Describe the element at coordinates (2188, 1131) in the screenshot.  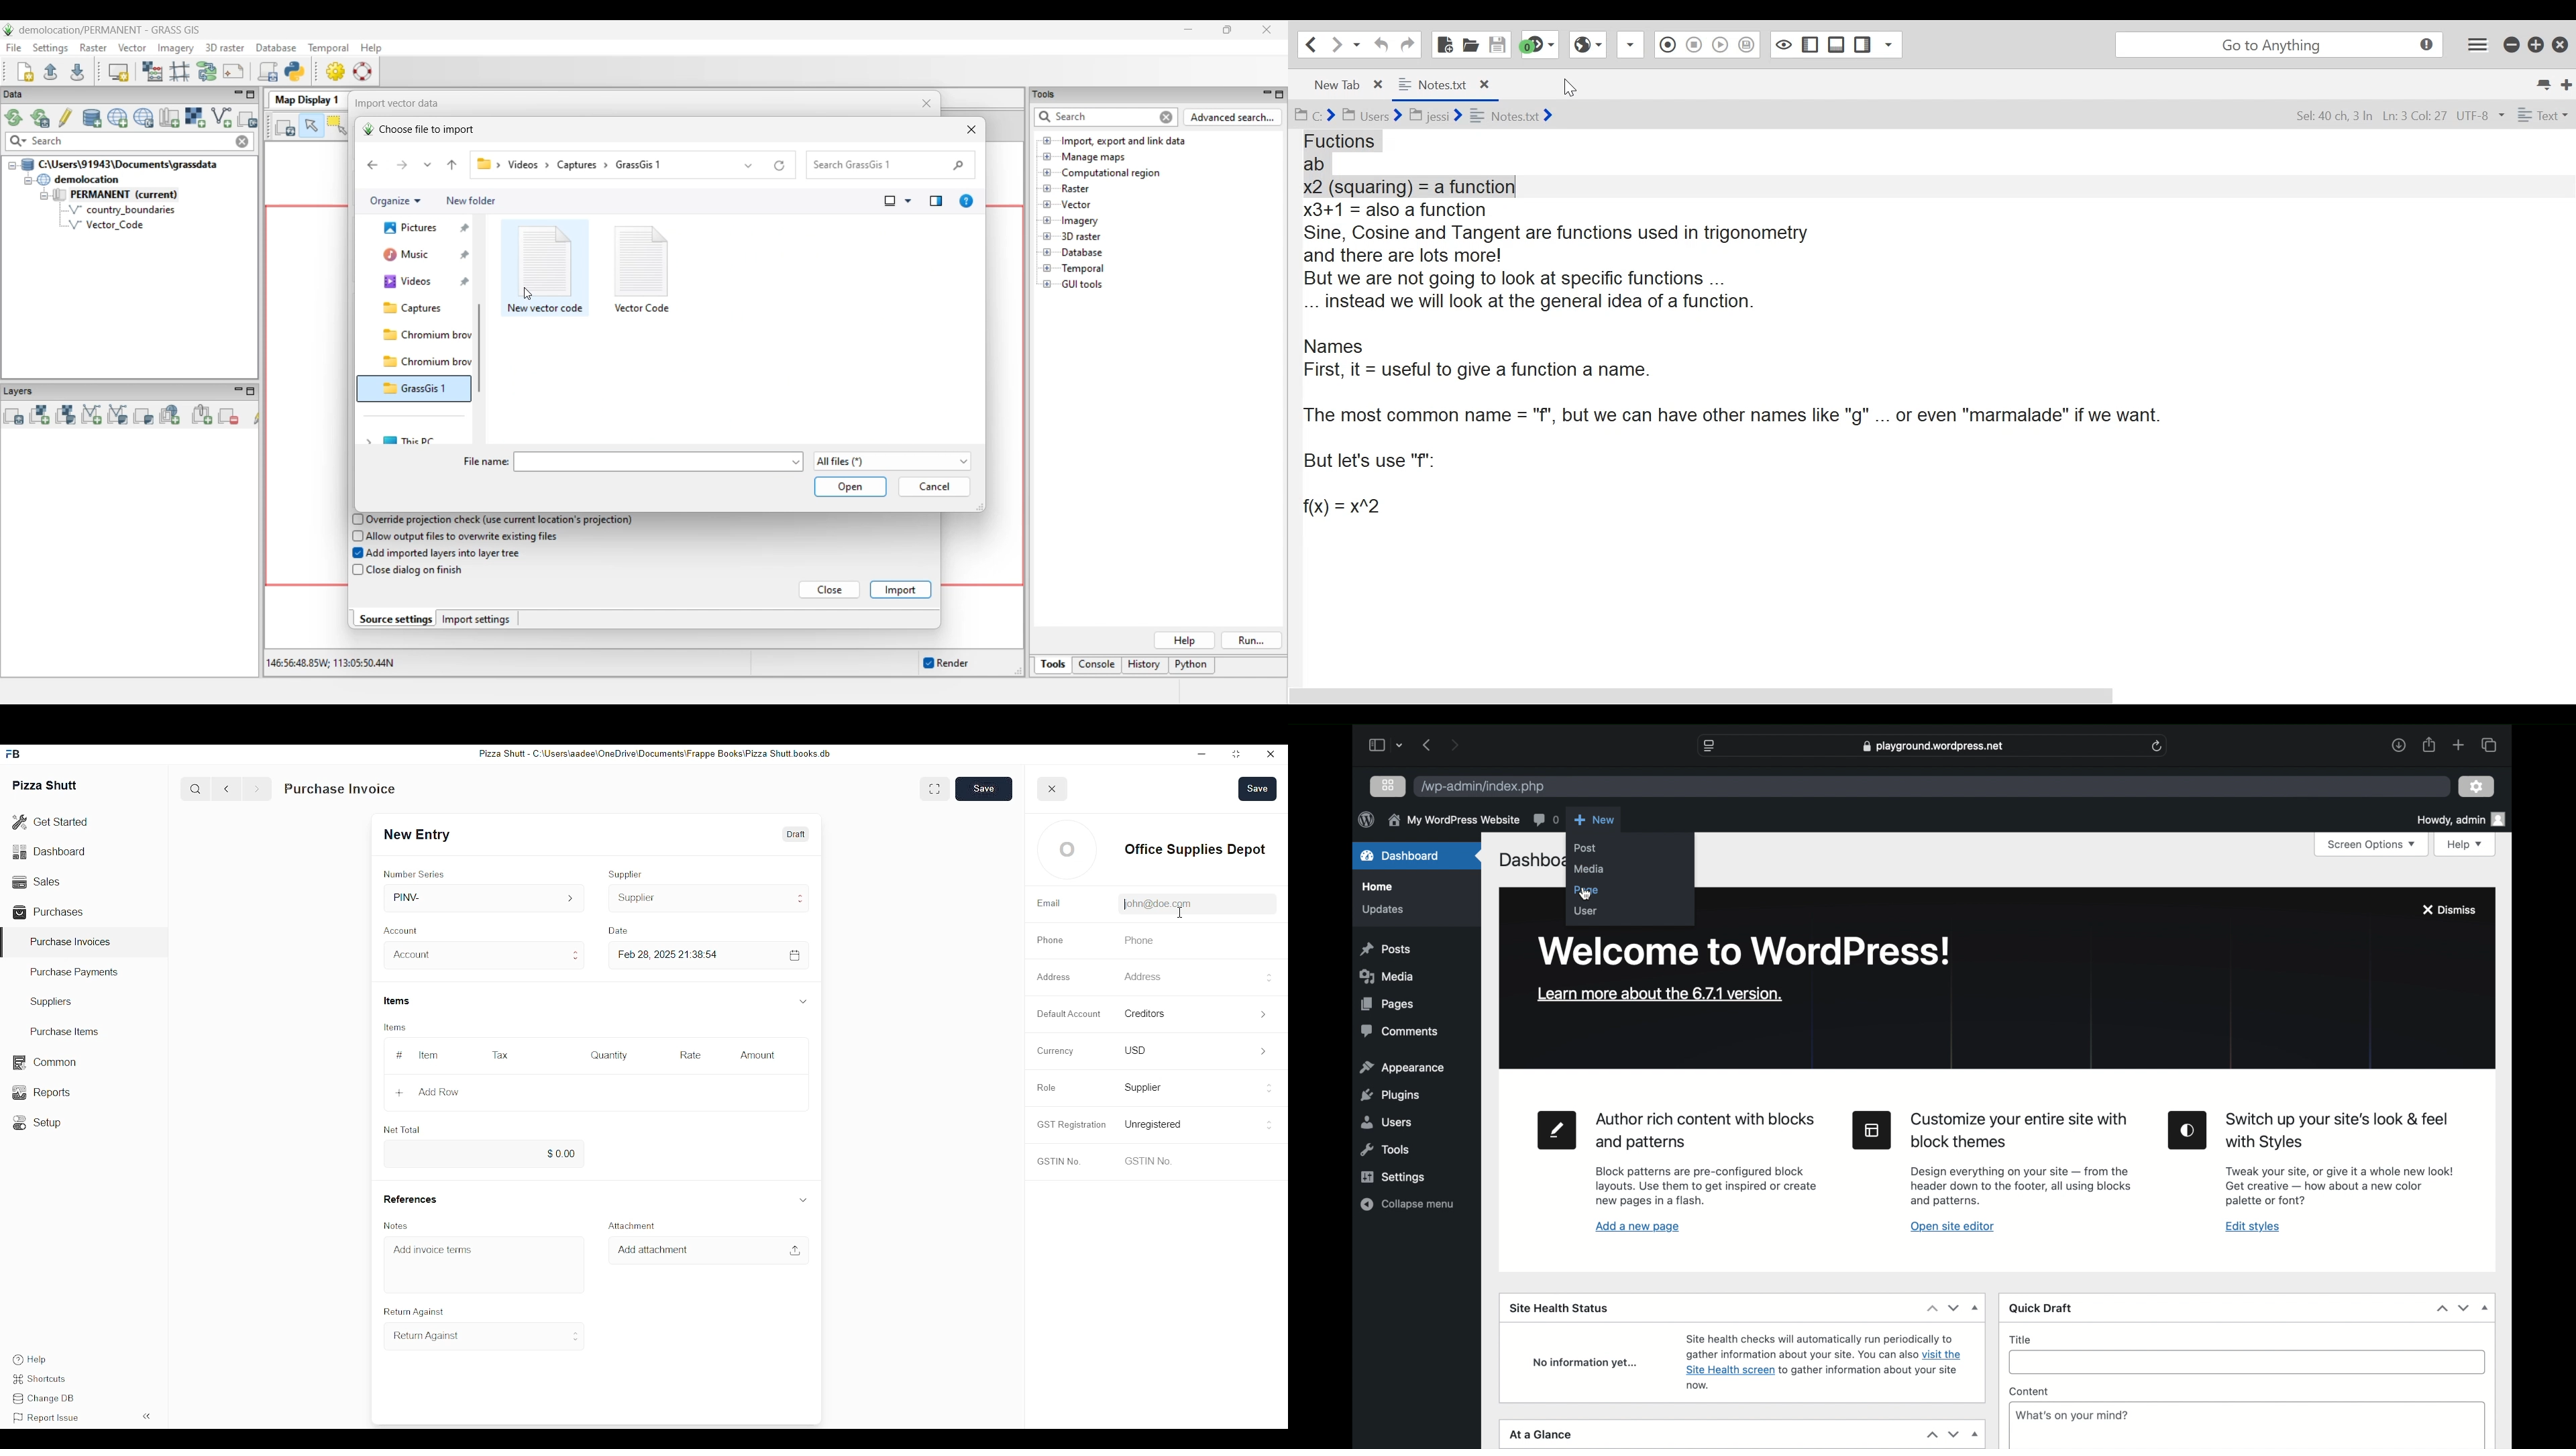
I see `edit styles` at that location.